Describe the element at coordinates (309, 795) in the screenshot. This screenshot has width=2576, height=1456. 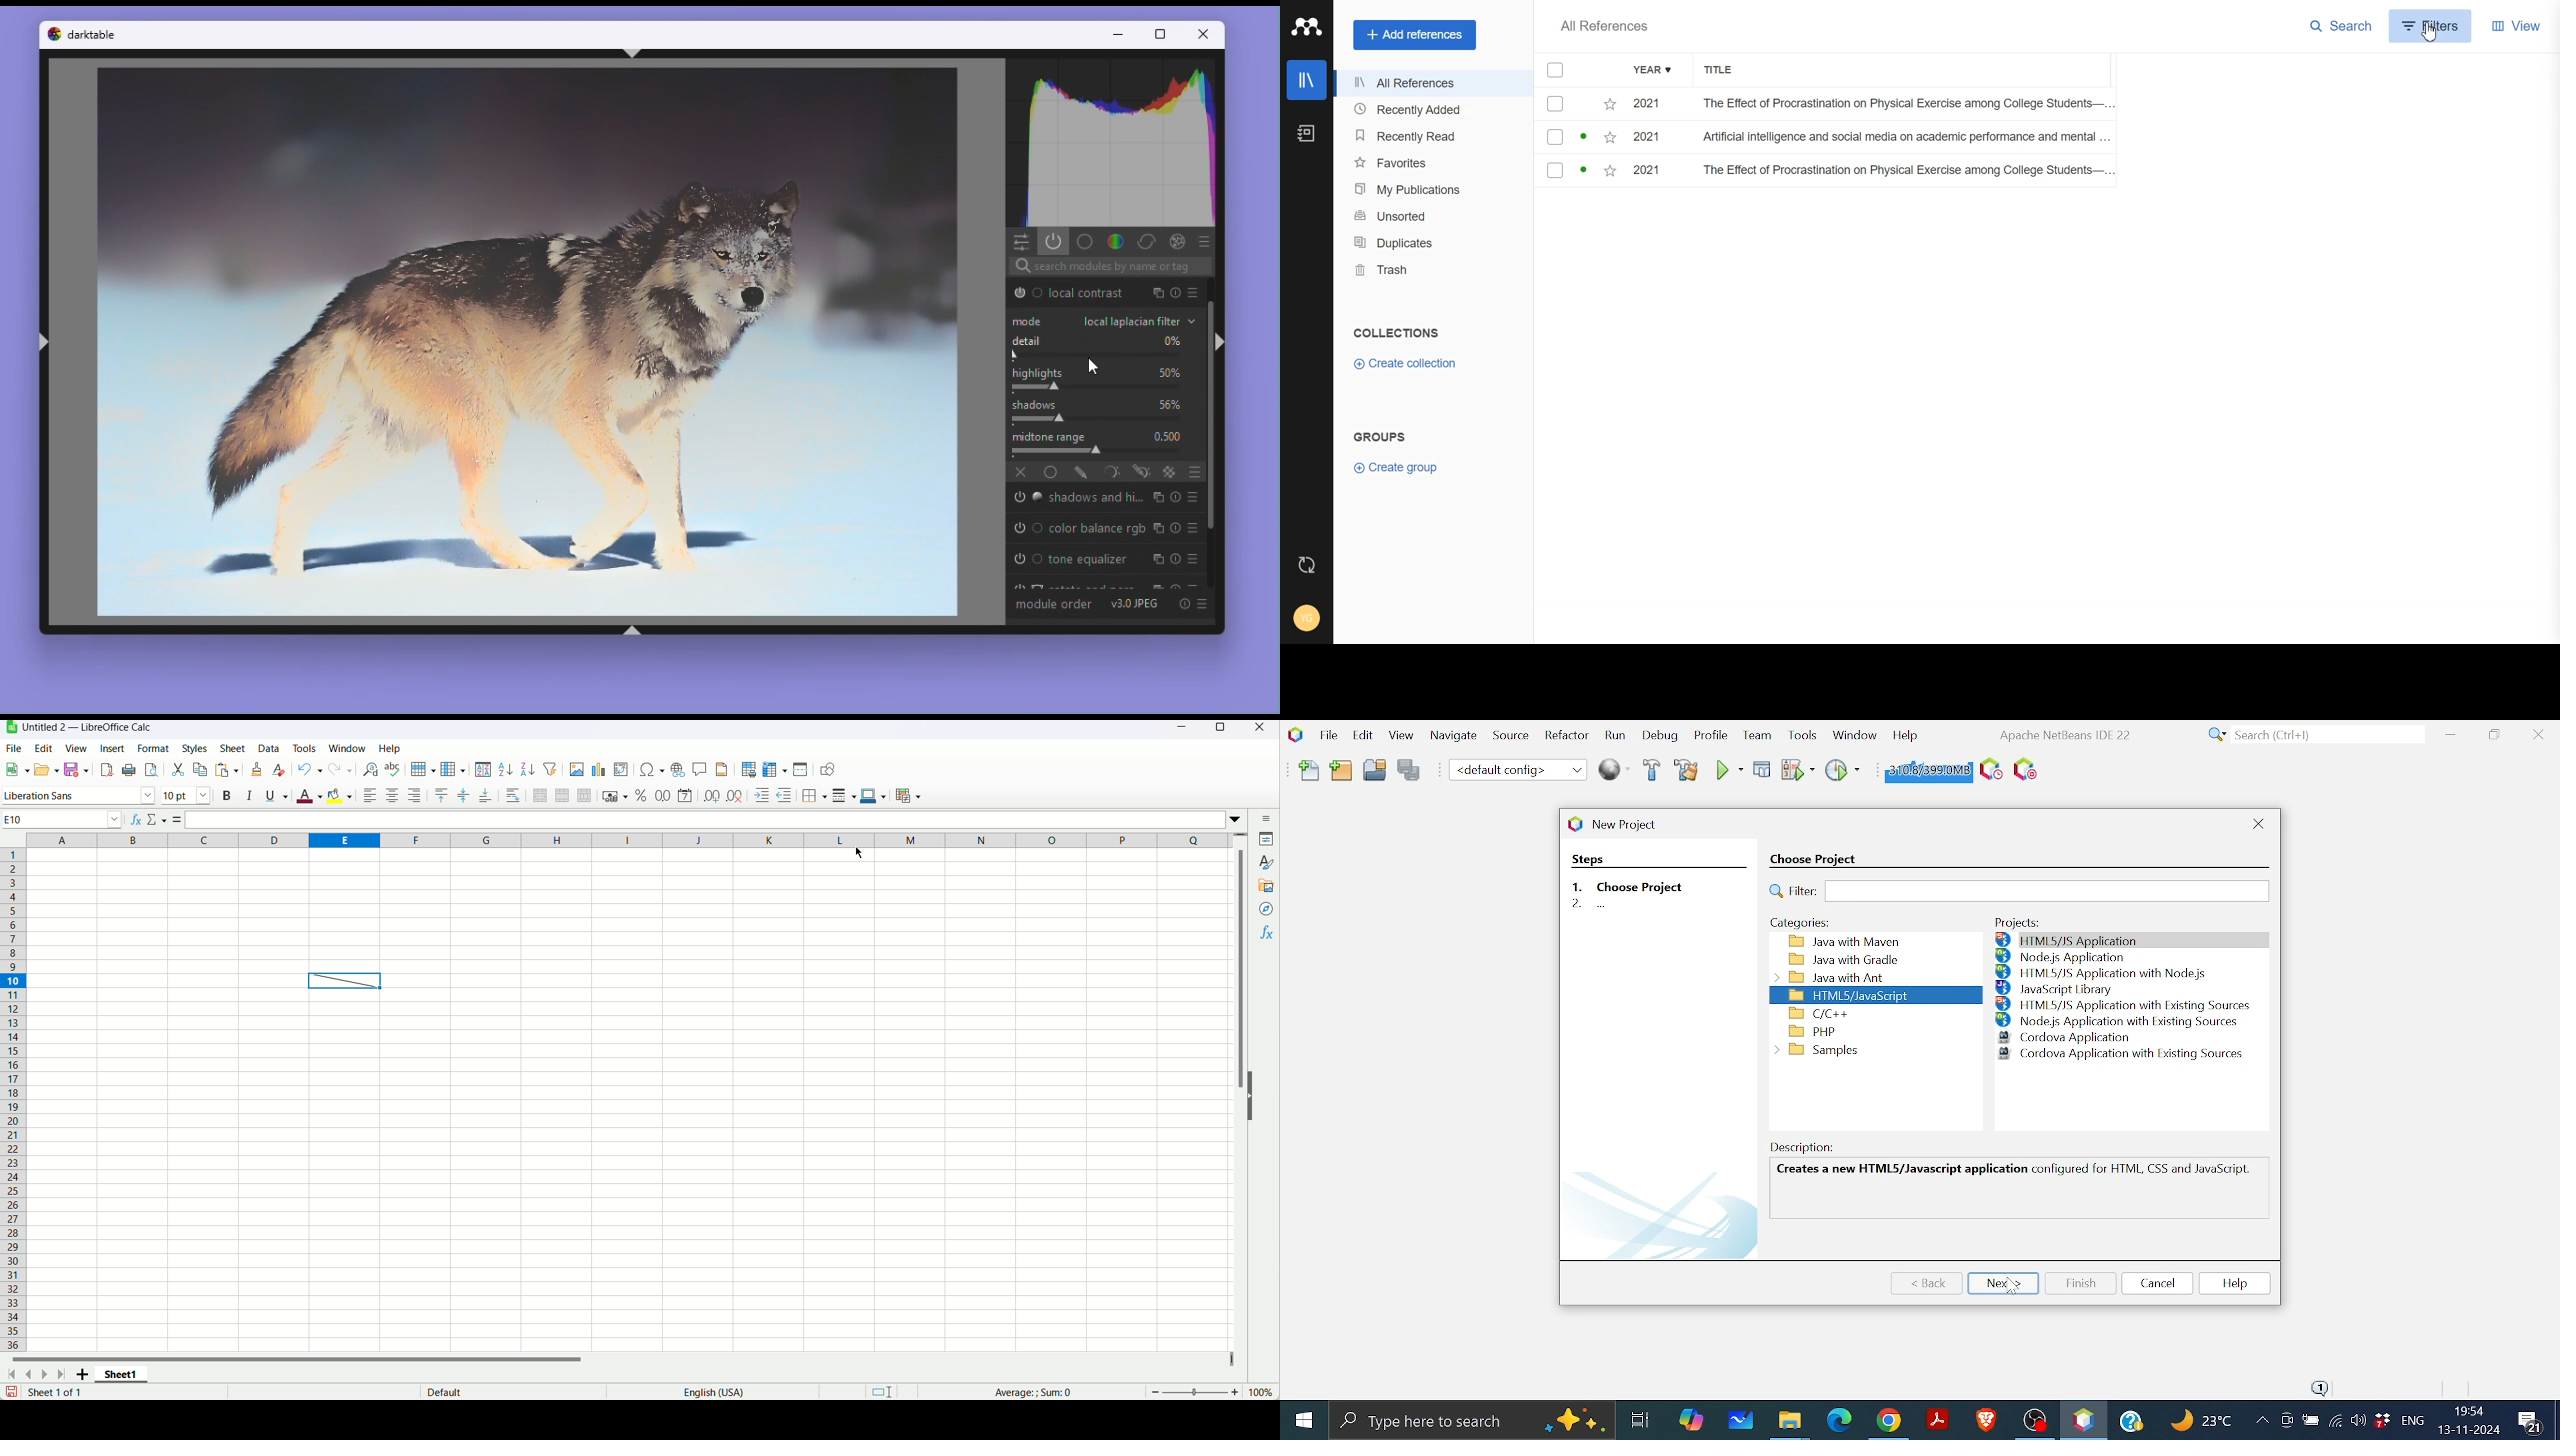
I see `Font color` at that location.